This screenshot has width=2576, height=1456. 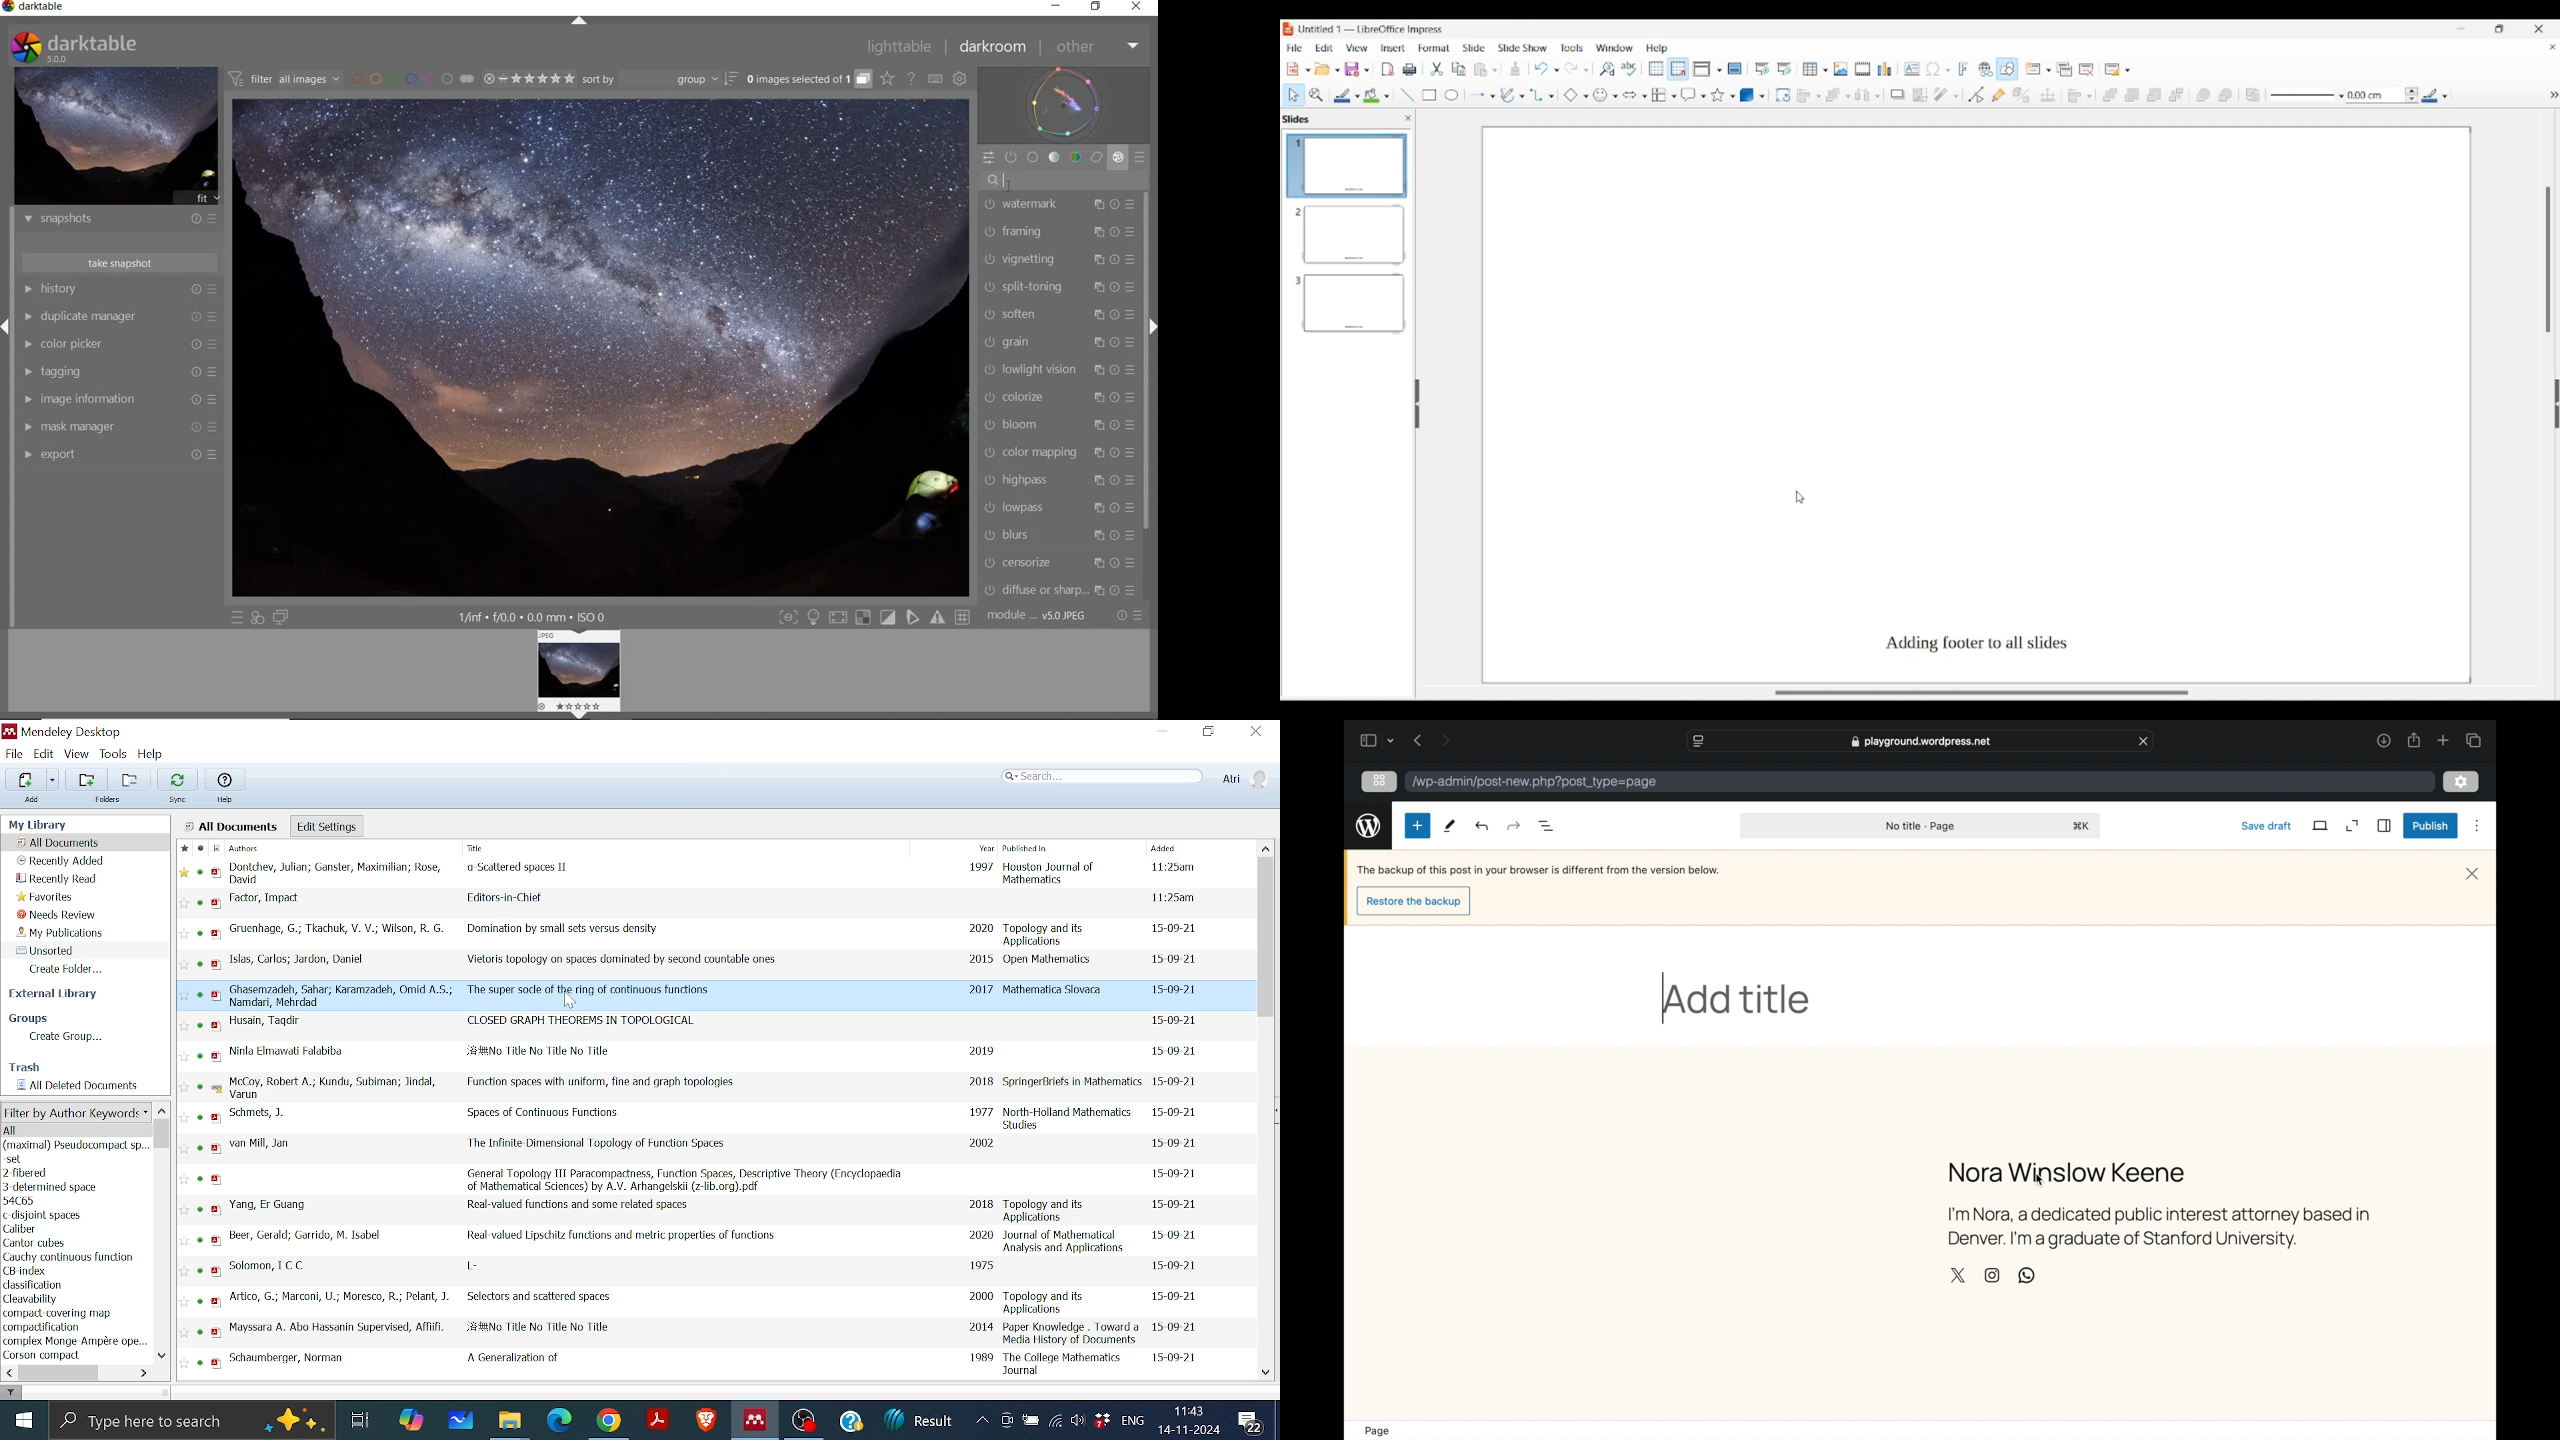 I want to click on Start from current slide, so click(x=1785, y=69).